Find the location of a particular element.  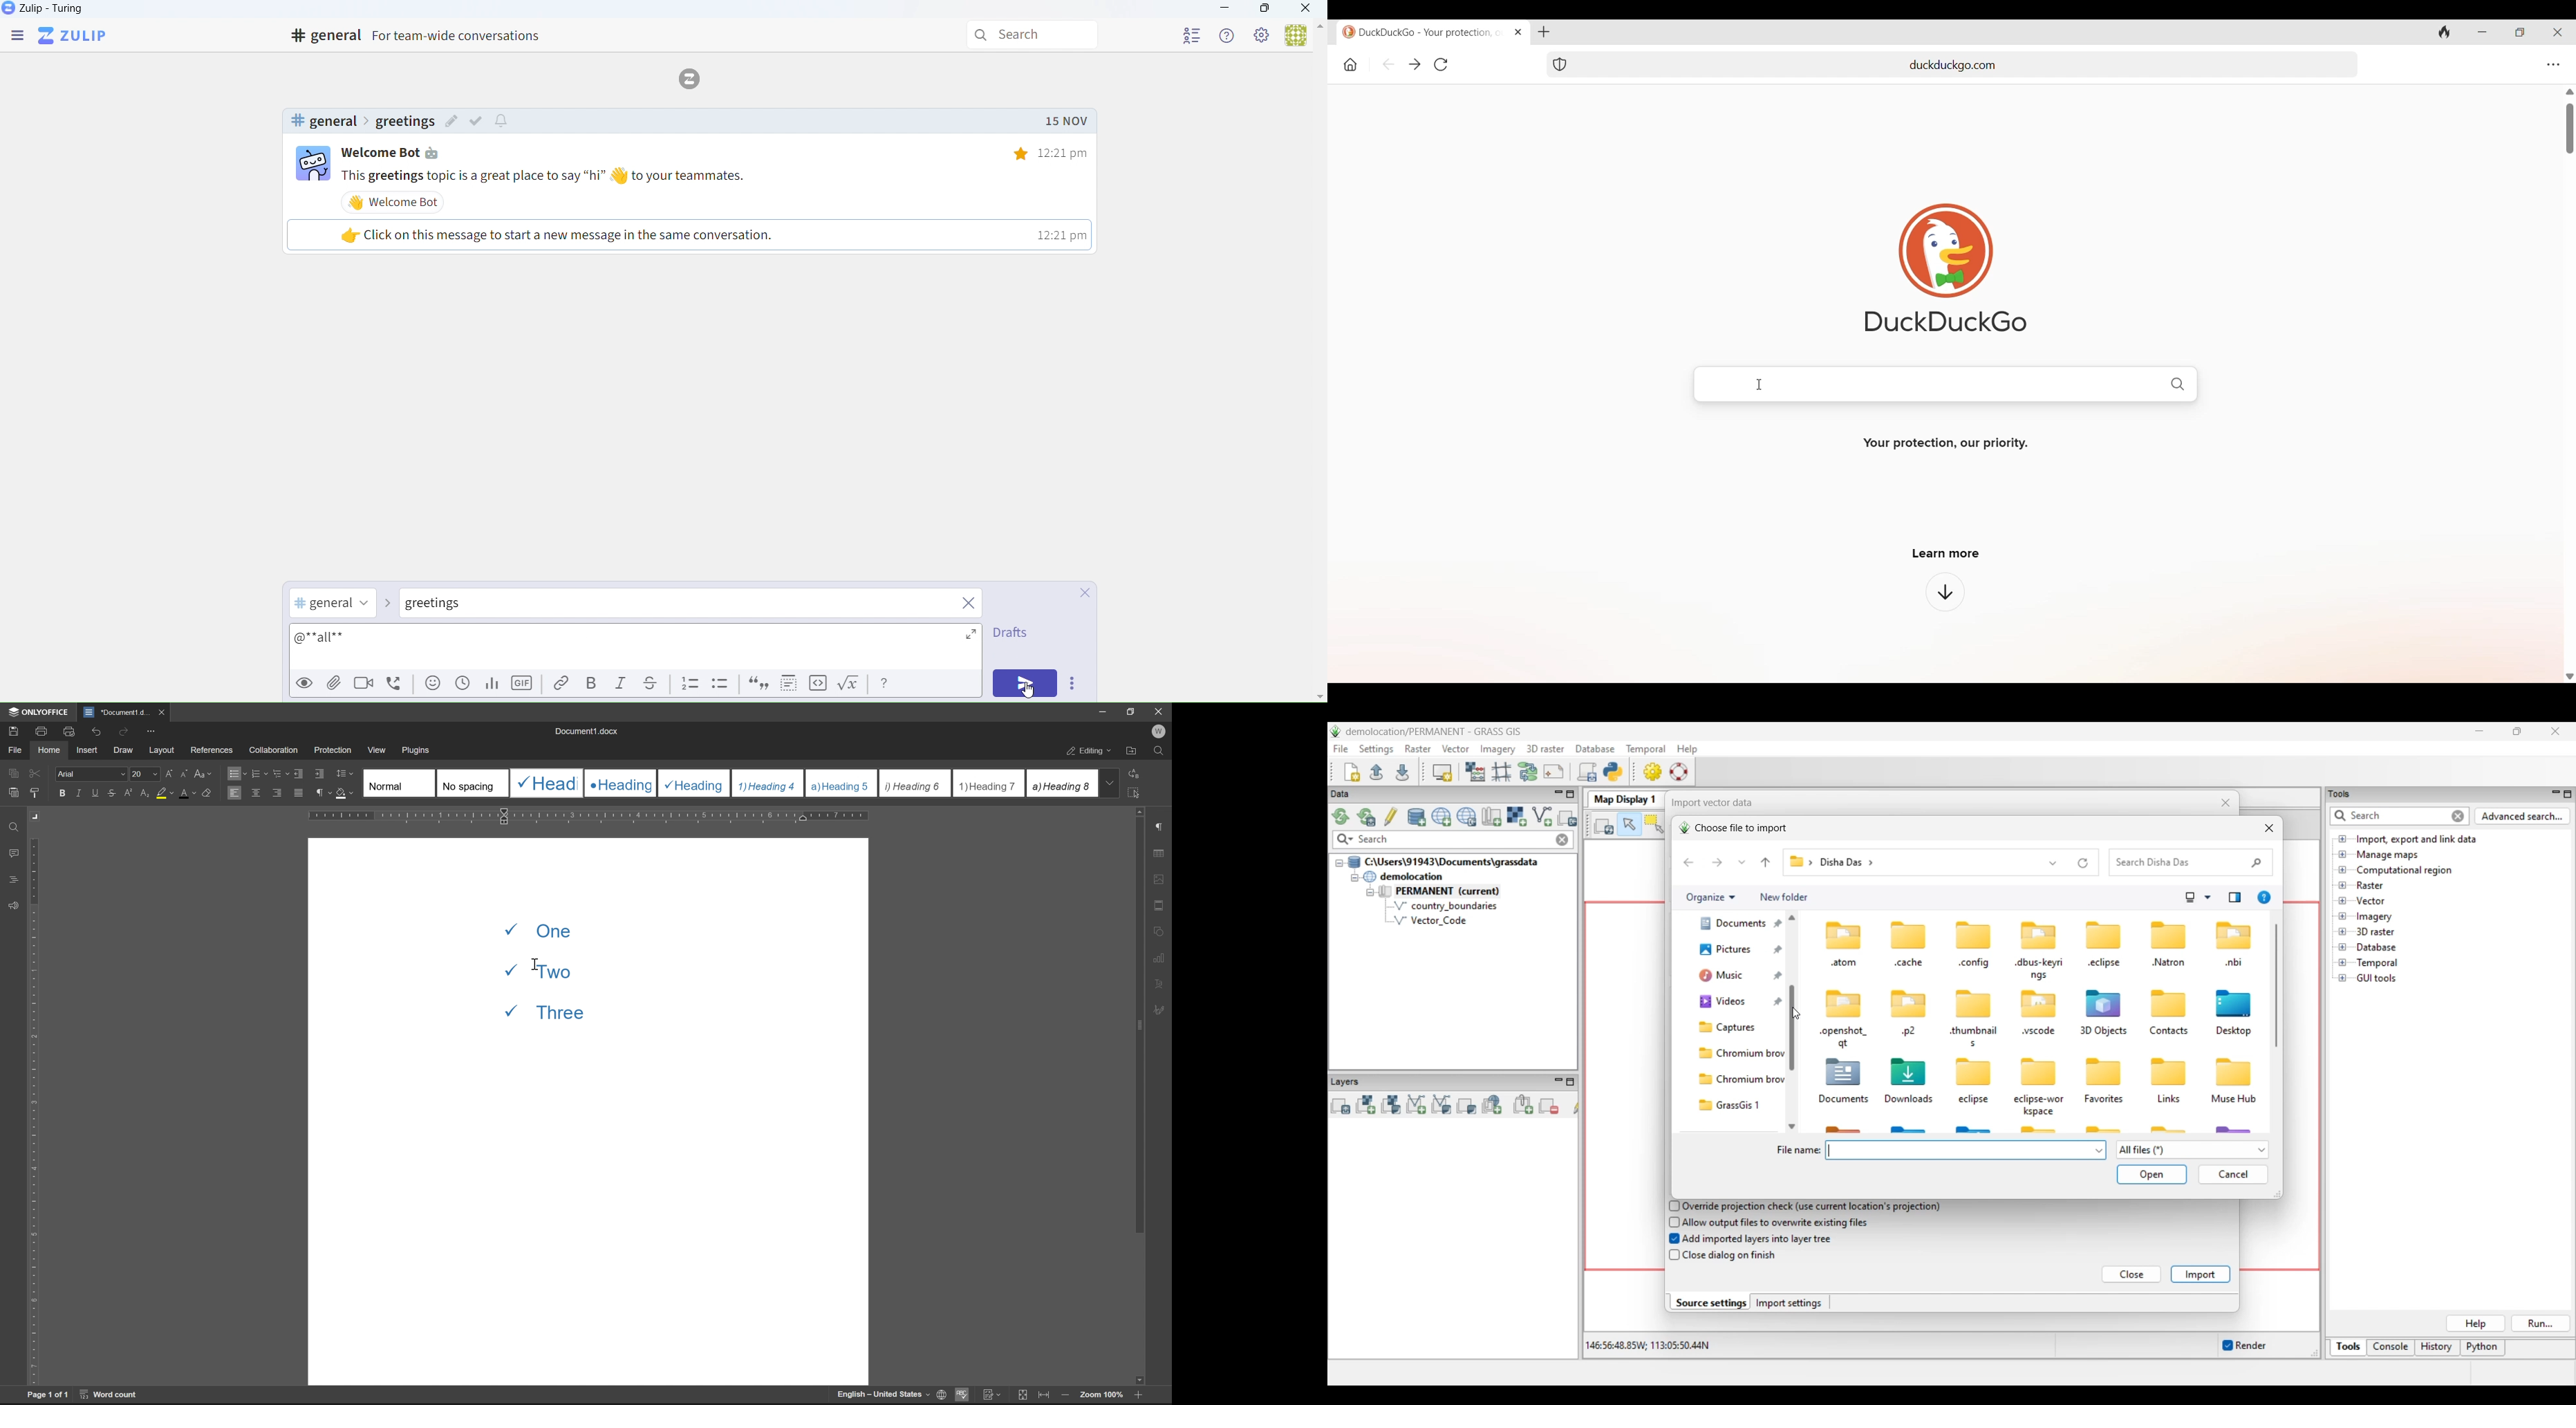

Options is located at coordinates (1076, 685).